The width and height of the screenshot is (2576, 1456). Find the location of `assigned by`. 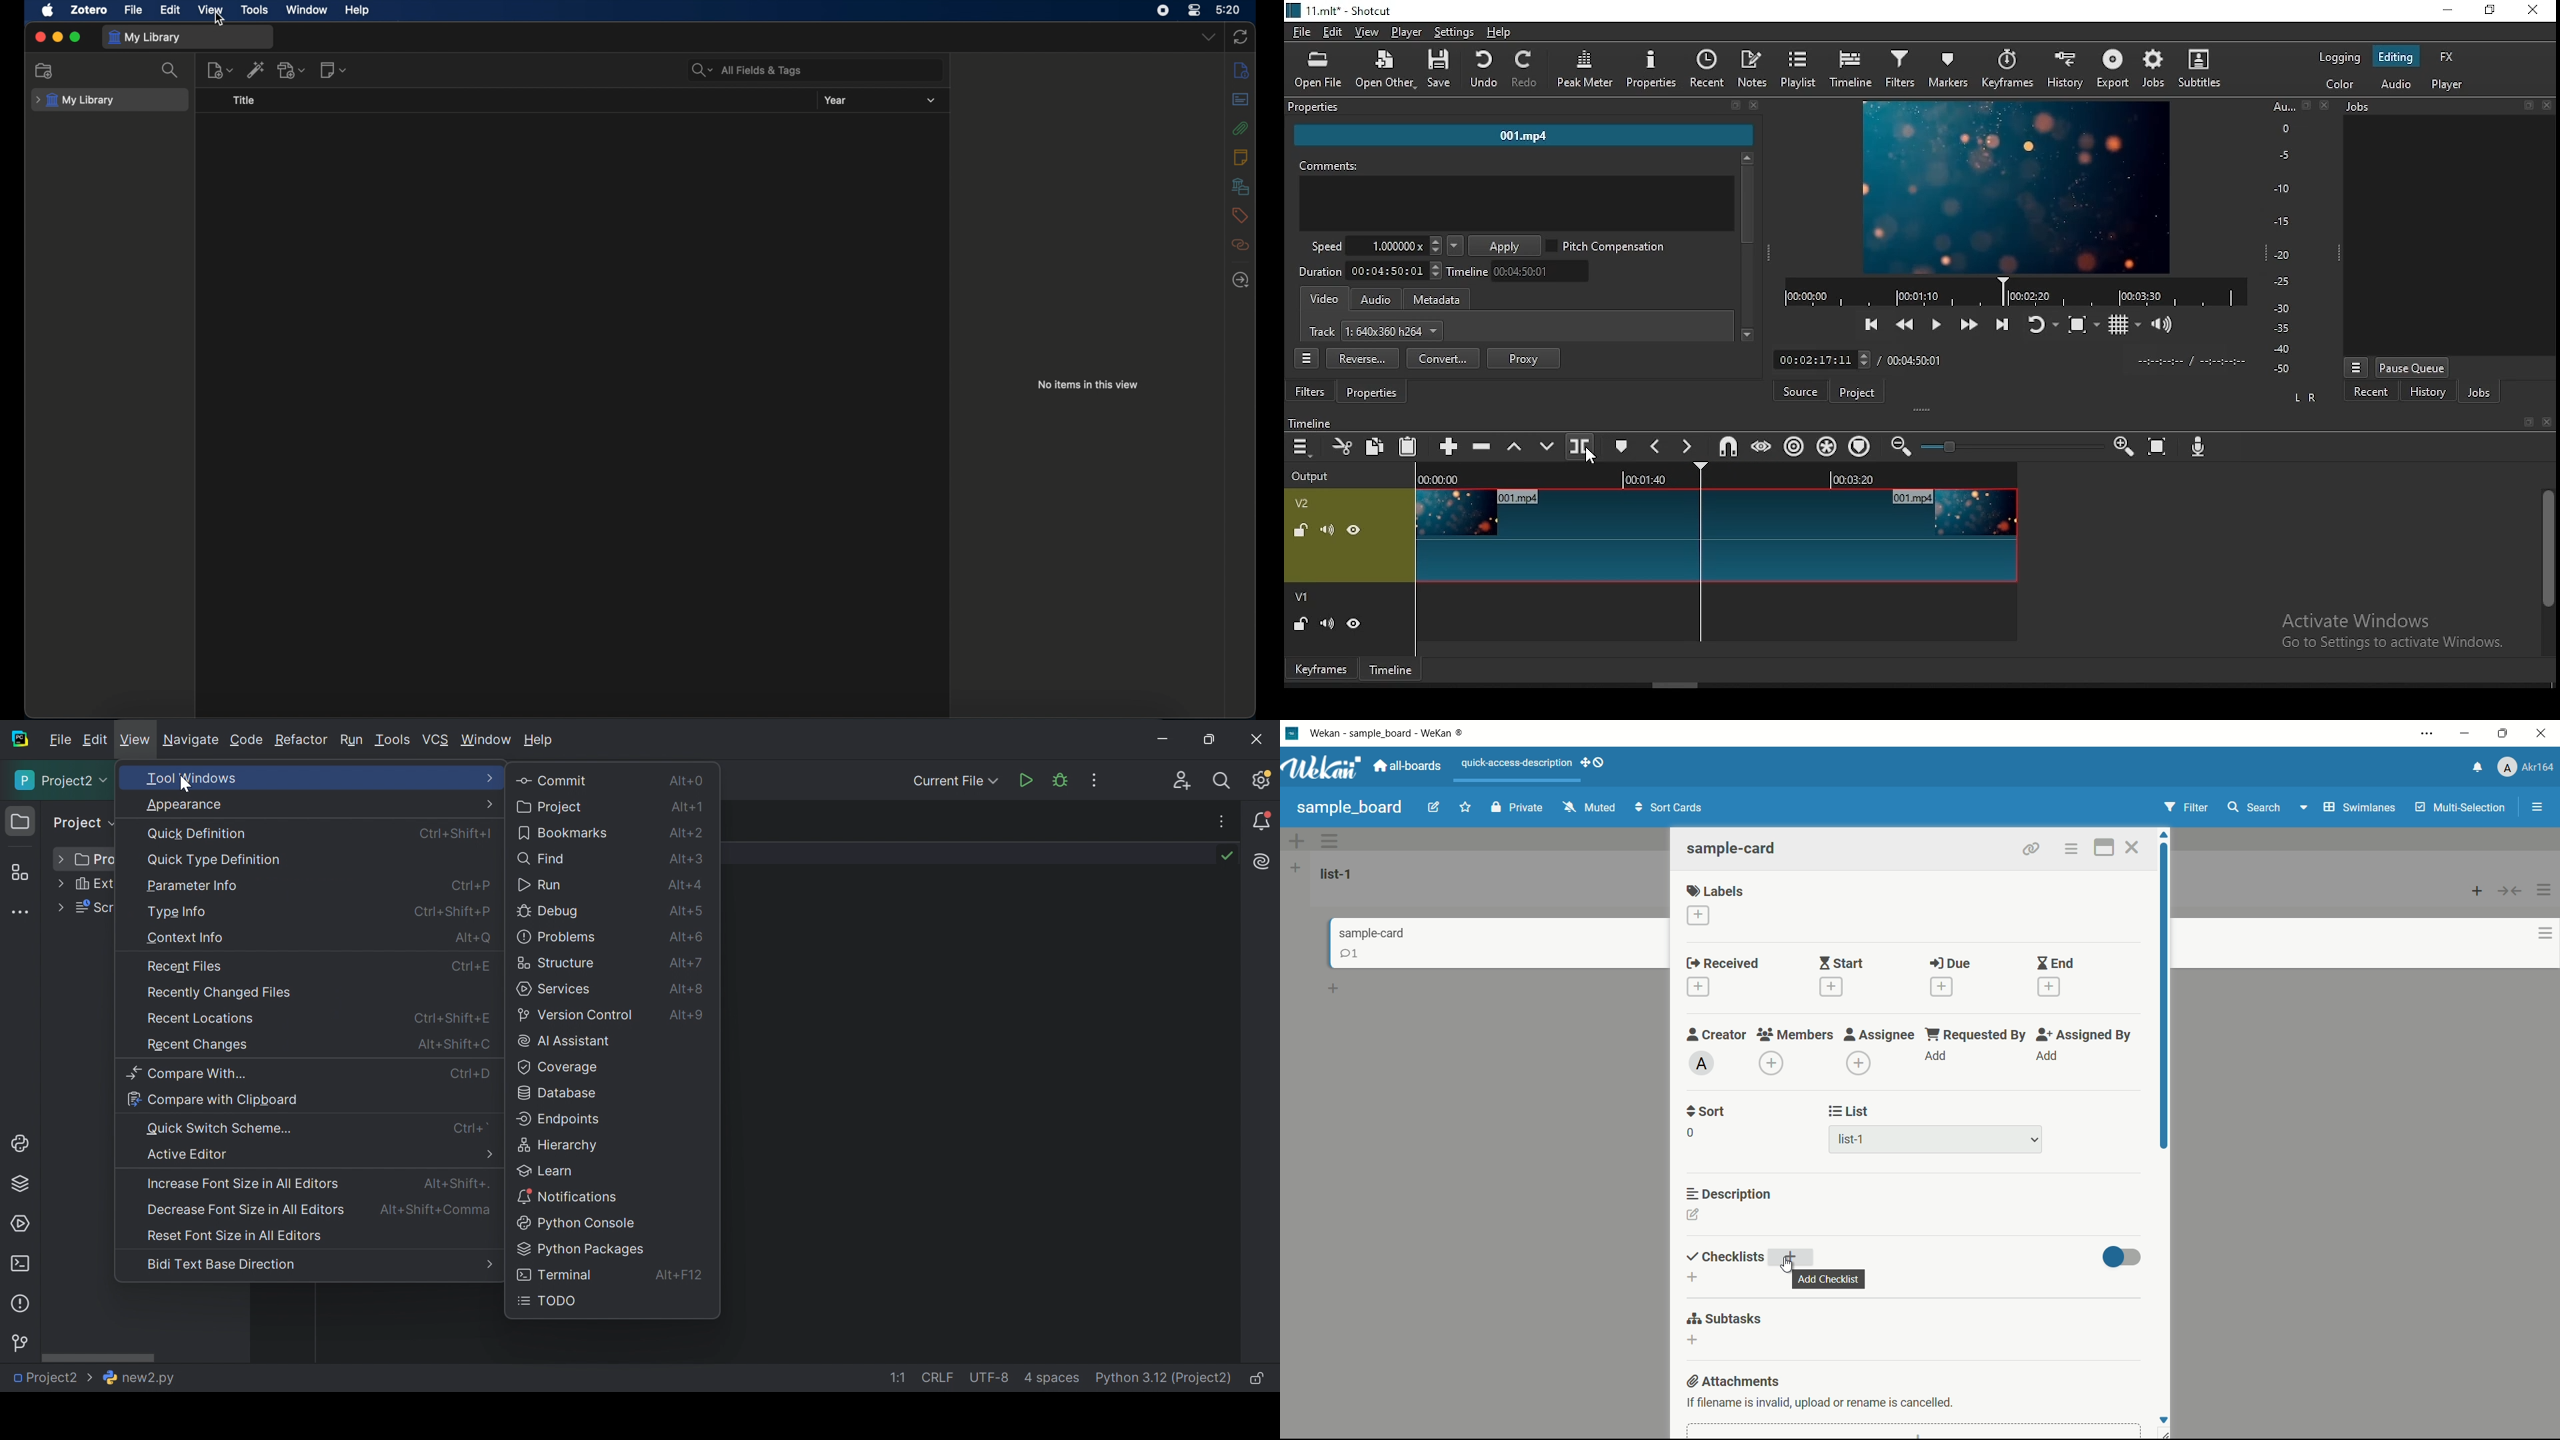

assigned by is located at coordinates (2083, 1035).